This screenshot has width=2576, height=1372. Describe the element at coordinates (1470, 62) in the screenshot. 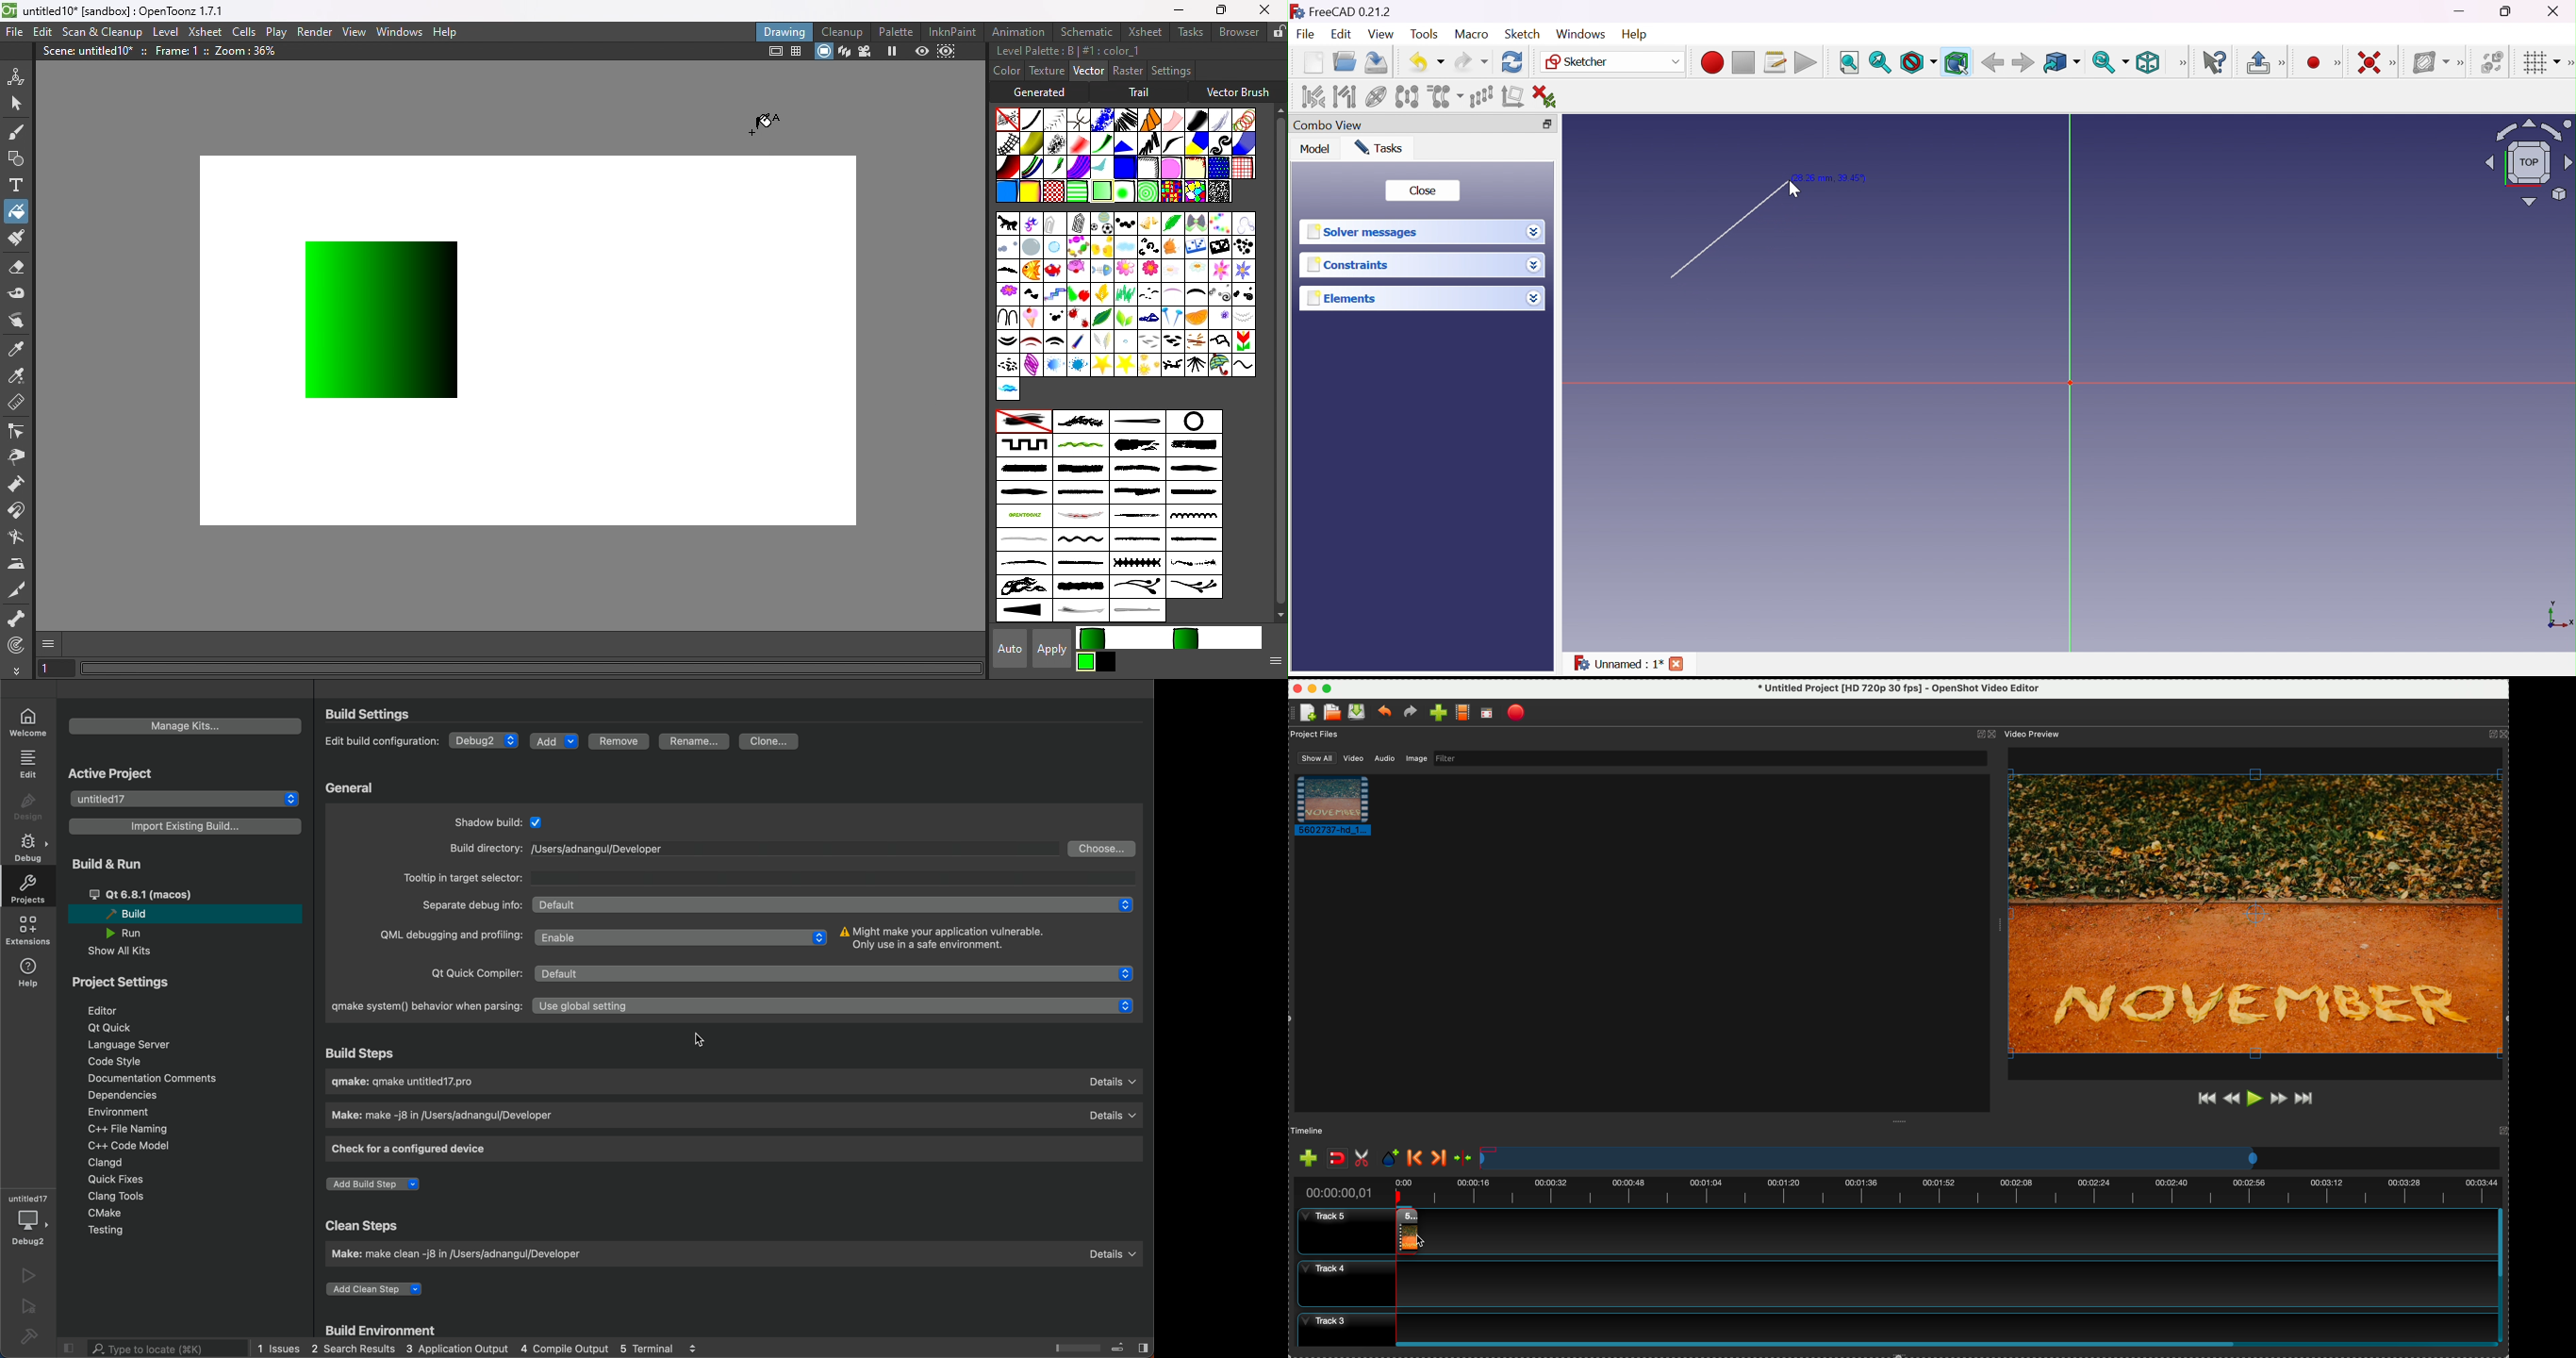

I see `Redo` at that location.